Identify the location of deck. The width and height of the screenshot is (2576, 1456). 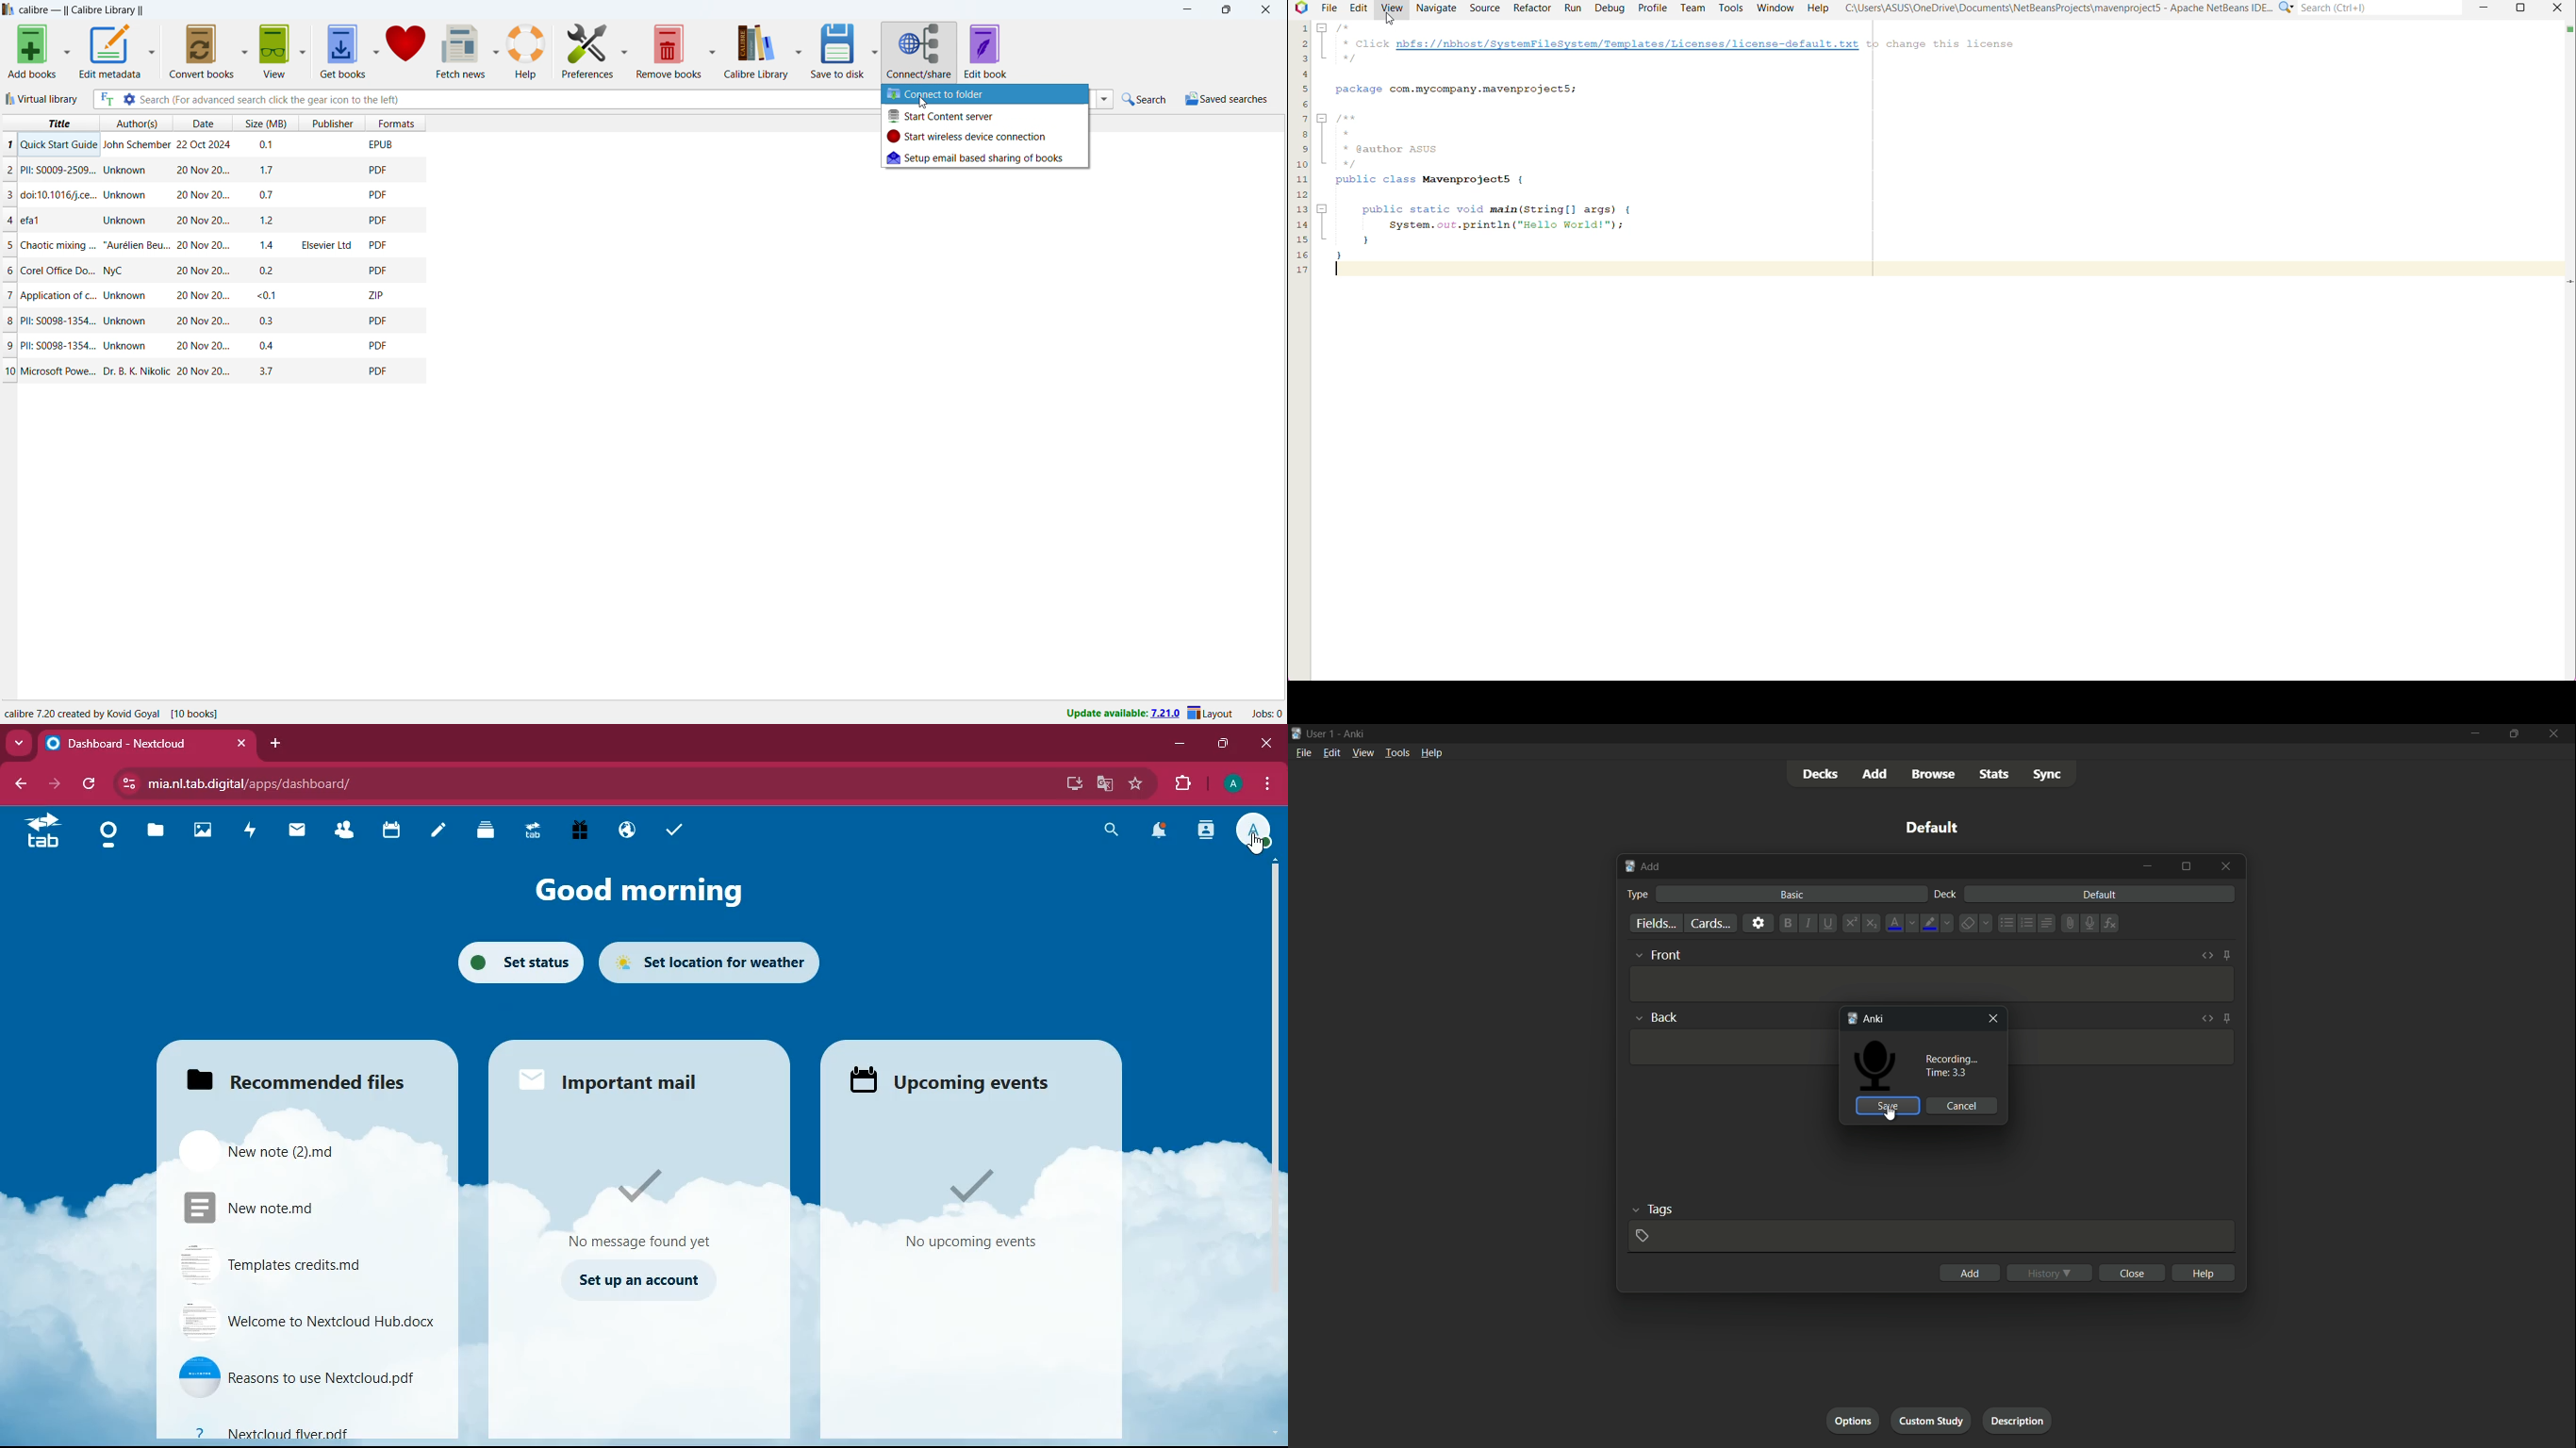
(1944, 895).